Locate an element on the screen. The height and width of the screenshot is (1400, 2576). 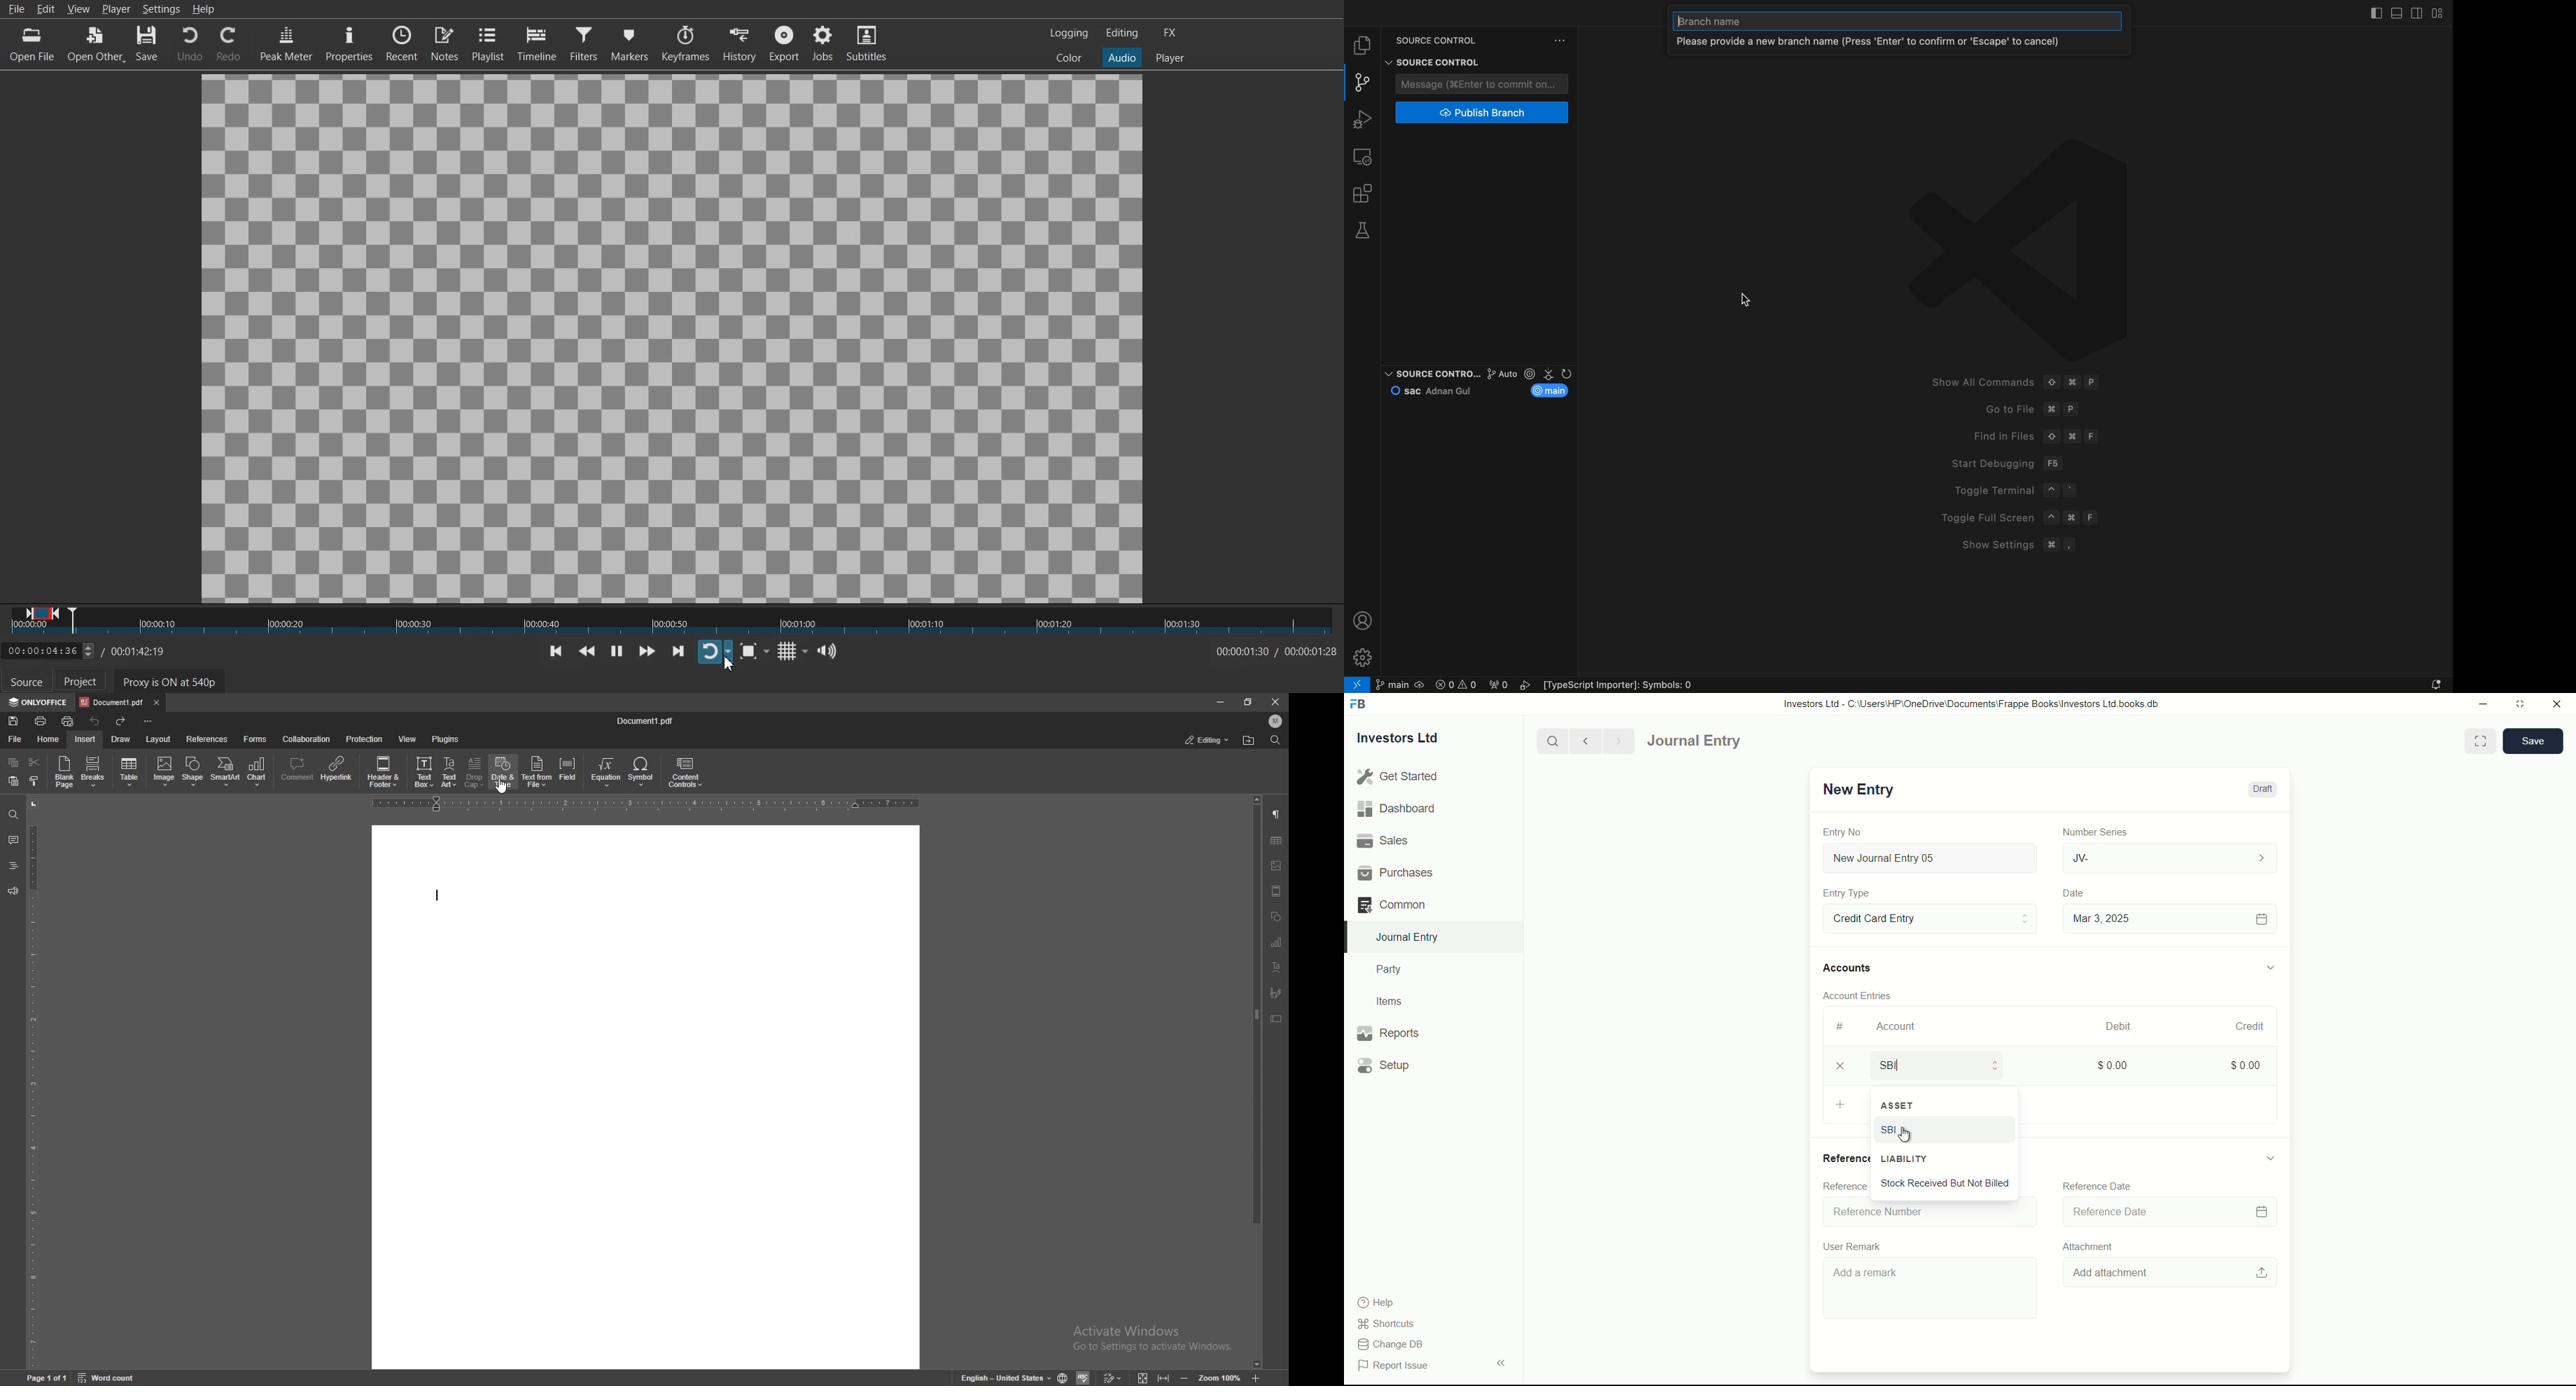
Entry Type is located at coordinates (1929, 918).